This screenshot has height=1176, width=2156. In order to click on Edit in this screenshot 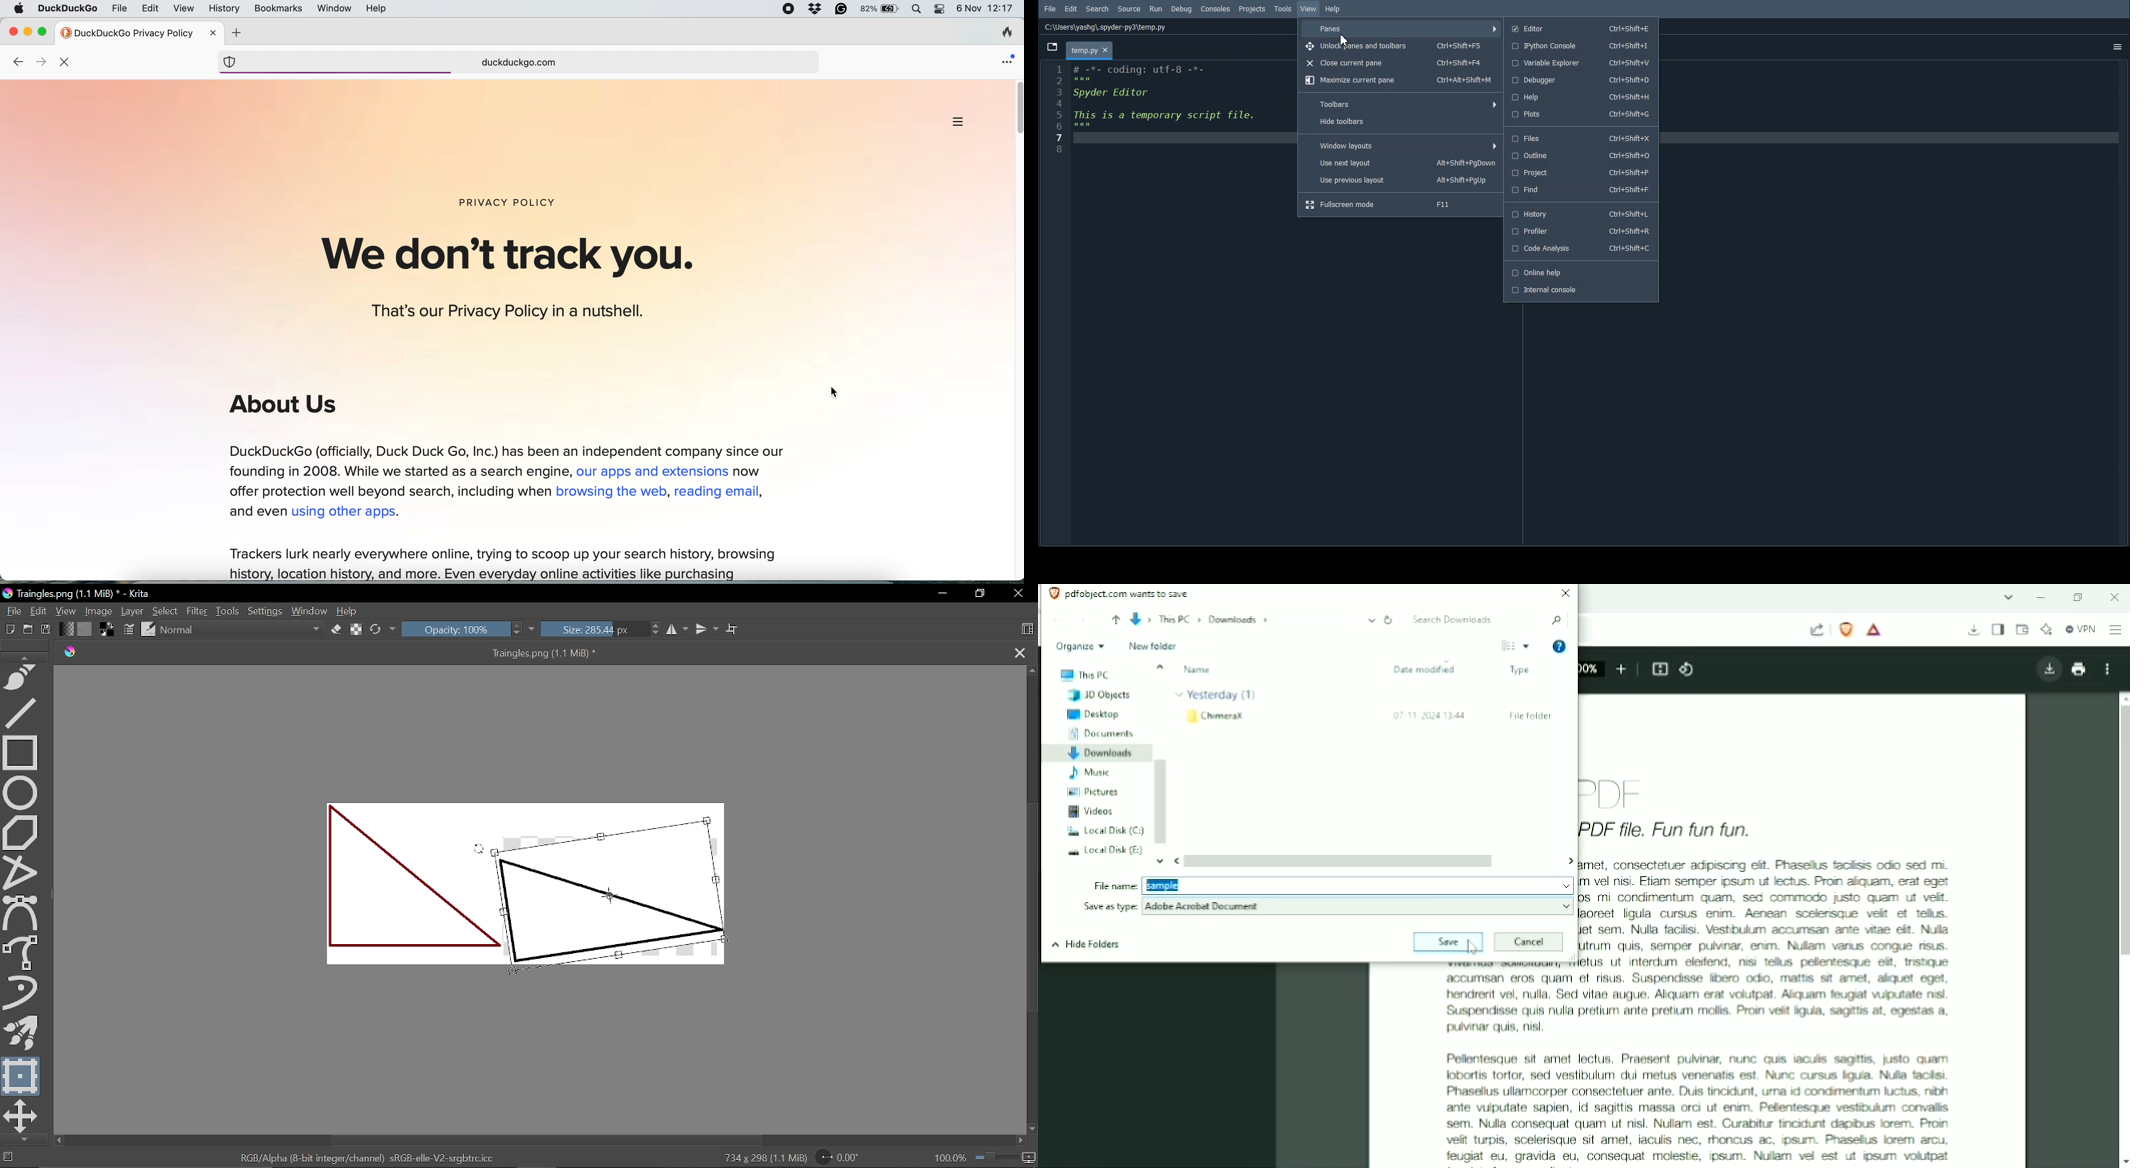, I will do `click(1071, 9)`.